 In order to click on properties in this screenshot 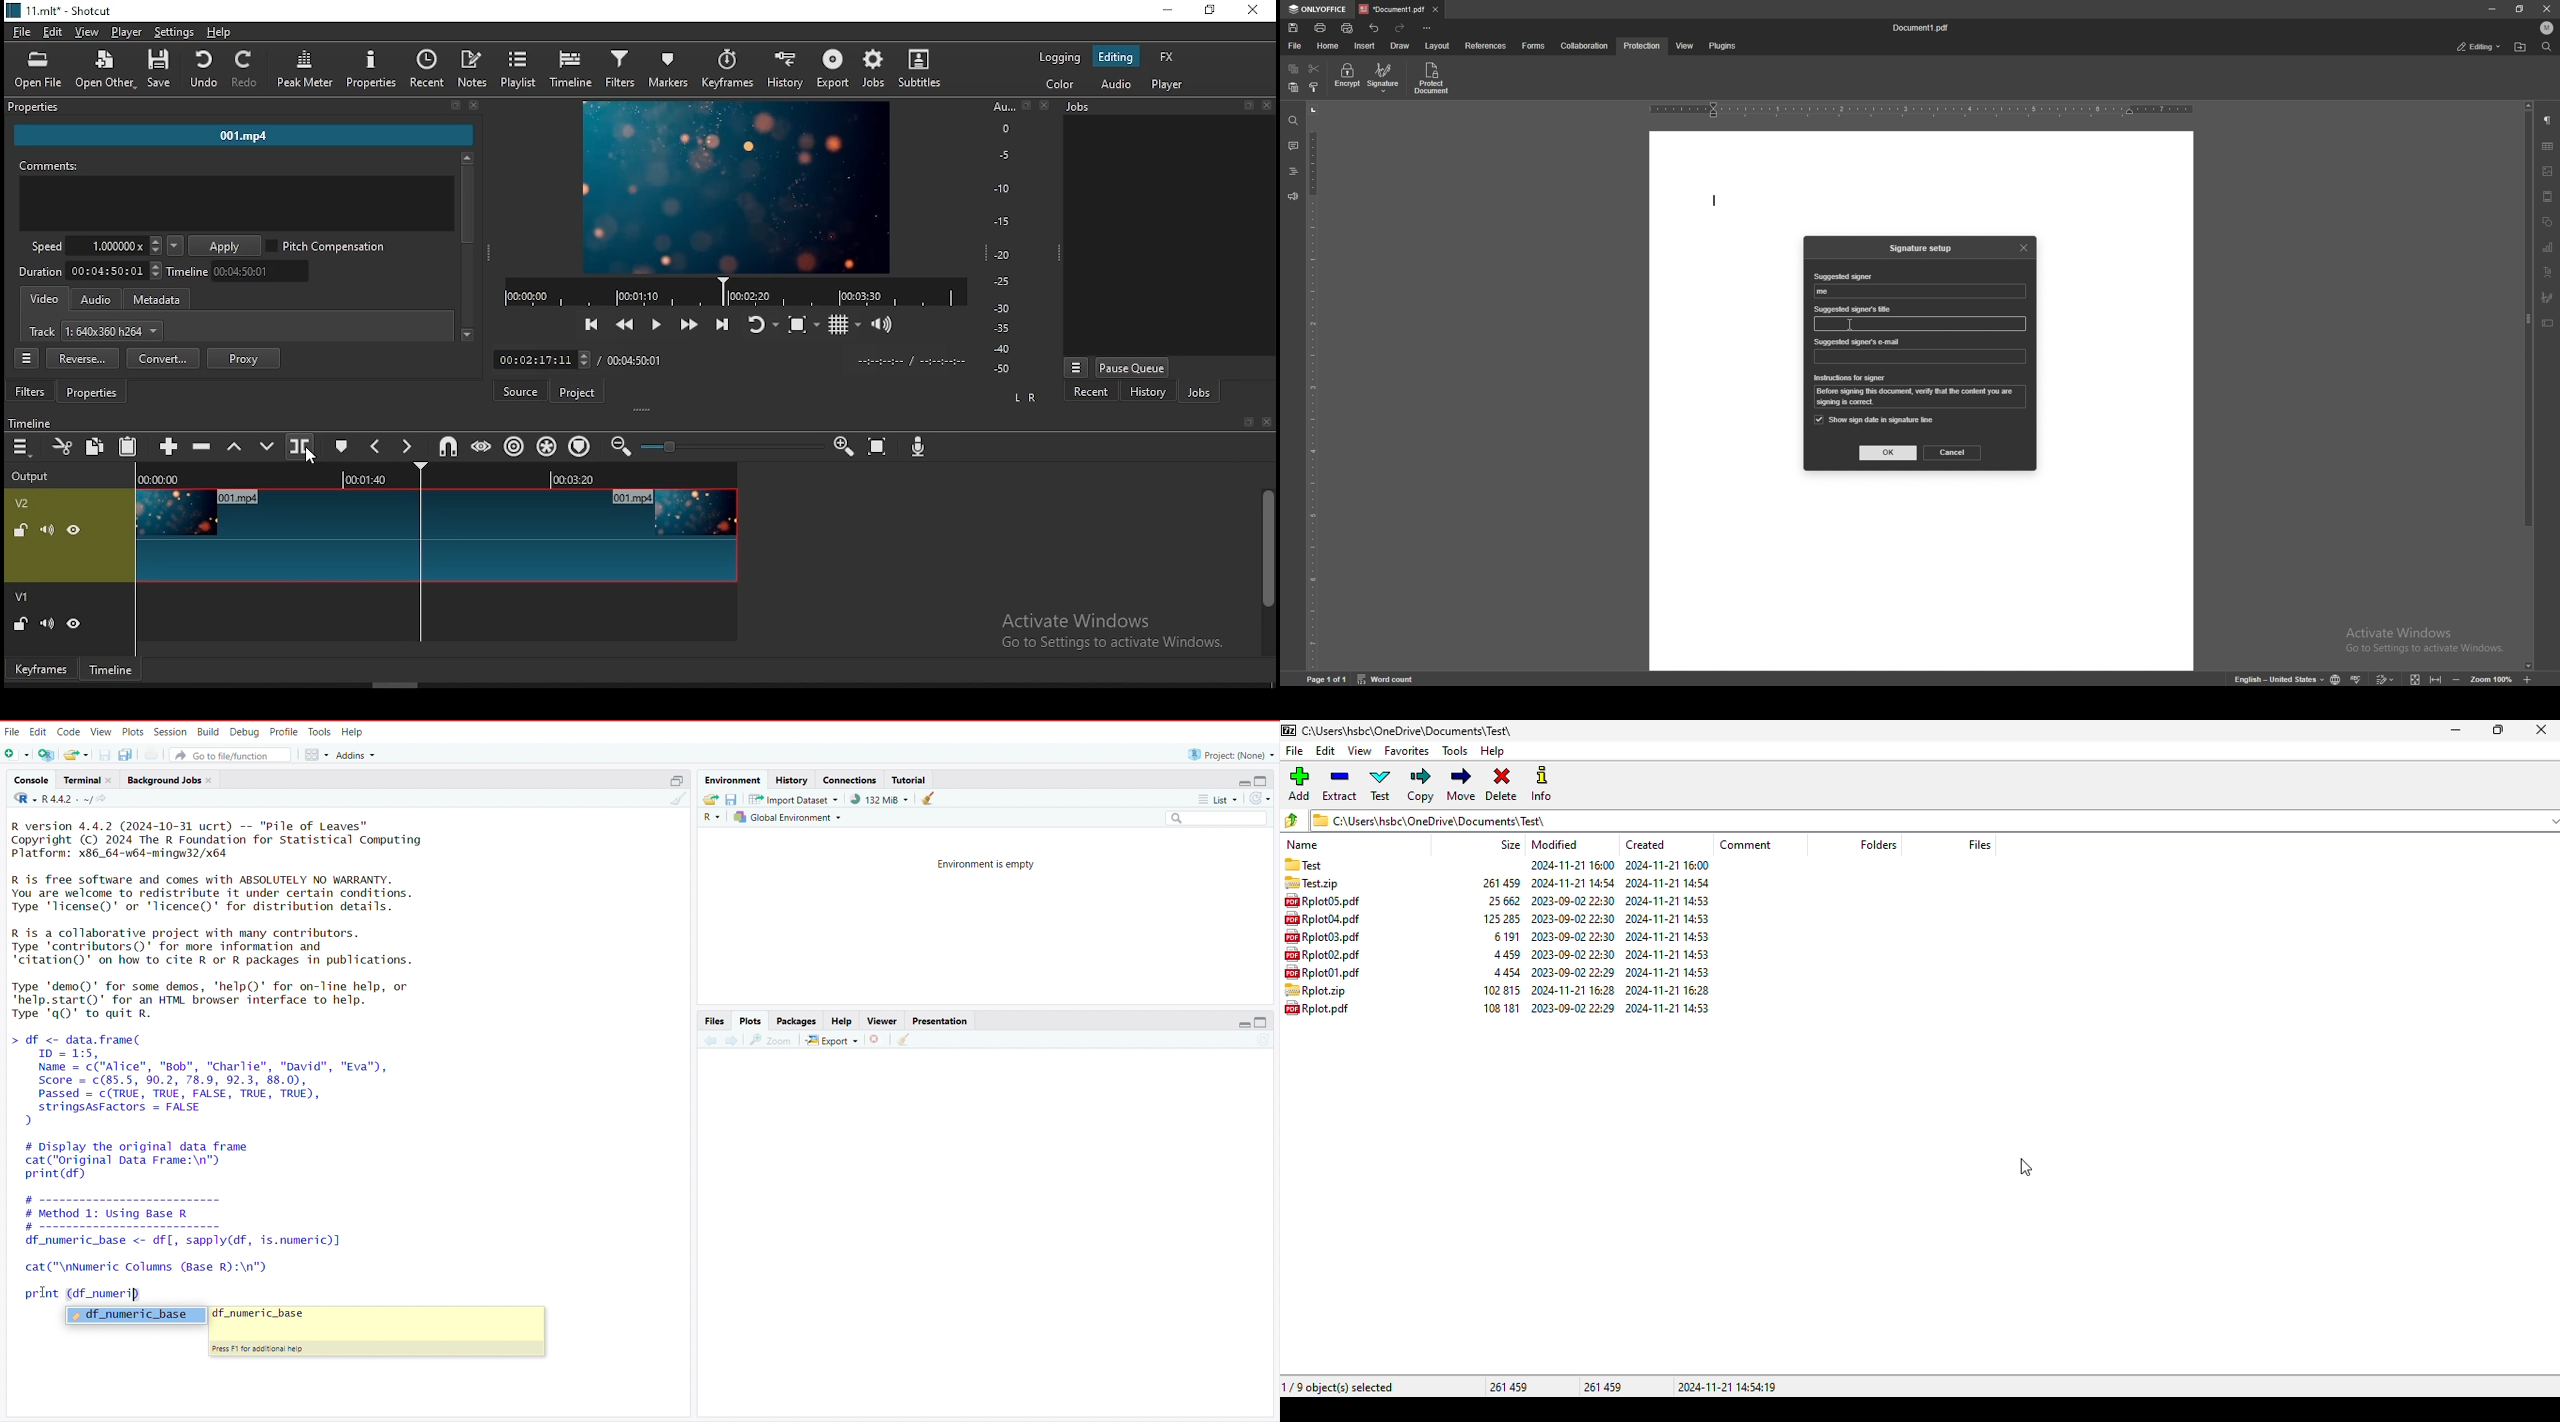, I will do `click(241, 108)`.